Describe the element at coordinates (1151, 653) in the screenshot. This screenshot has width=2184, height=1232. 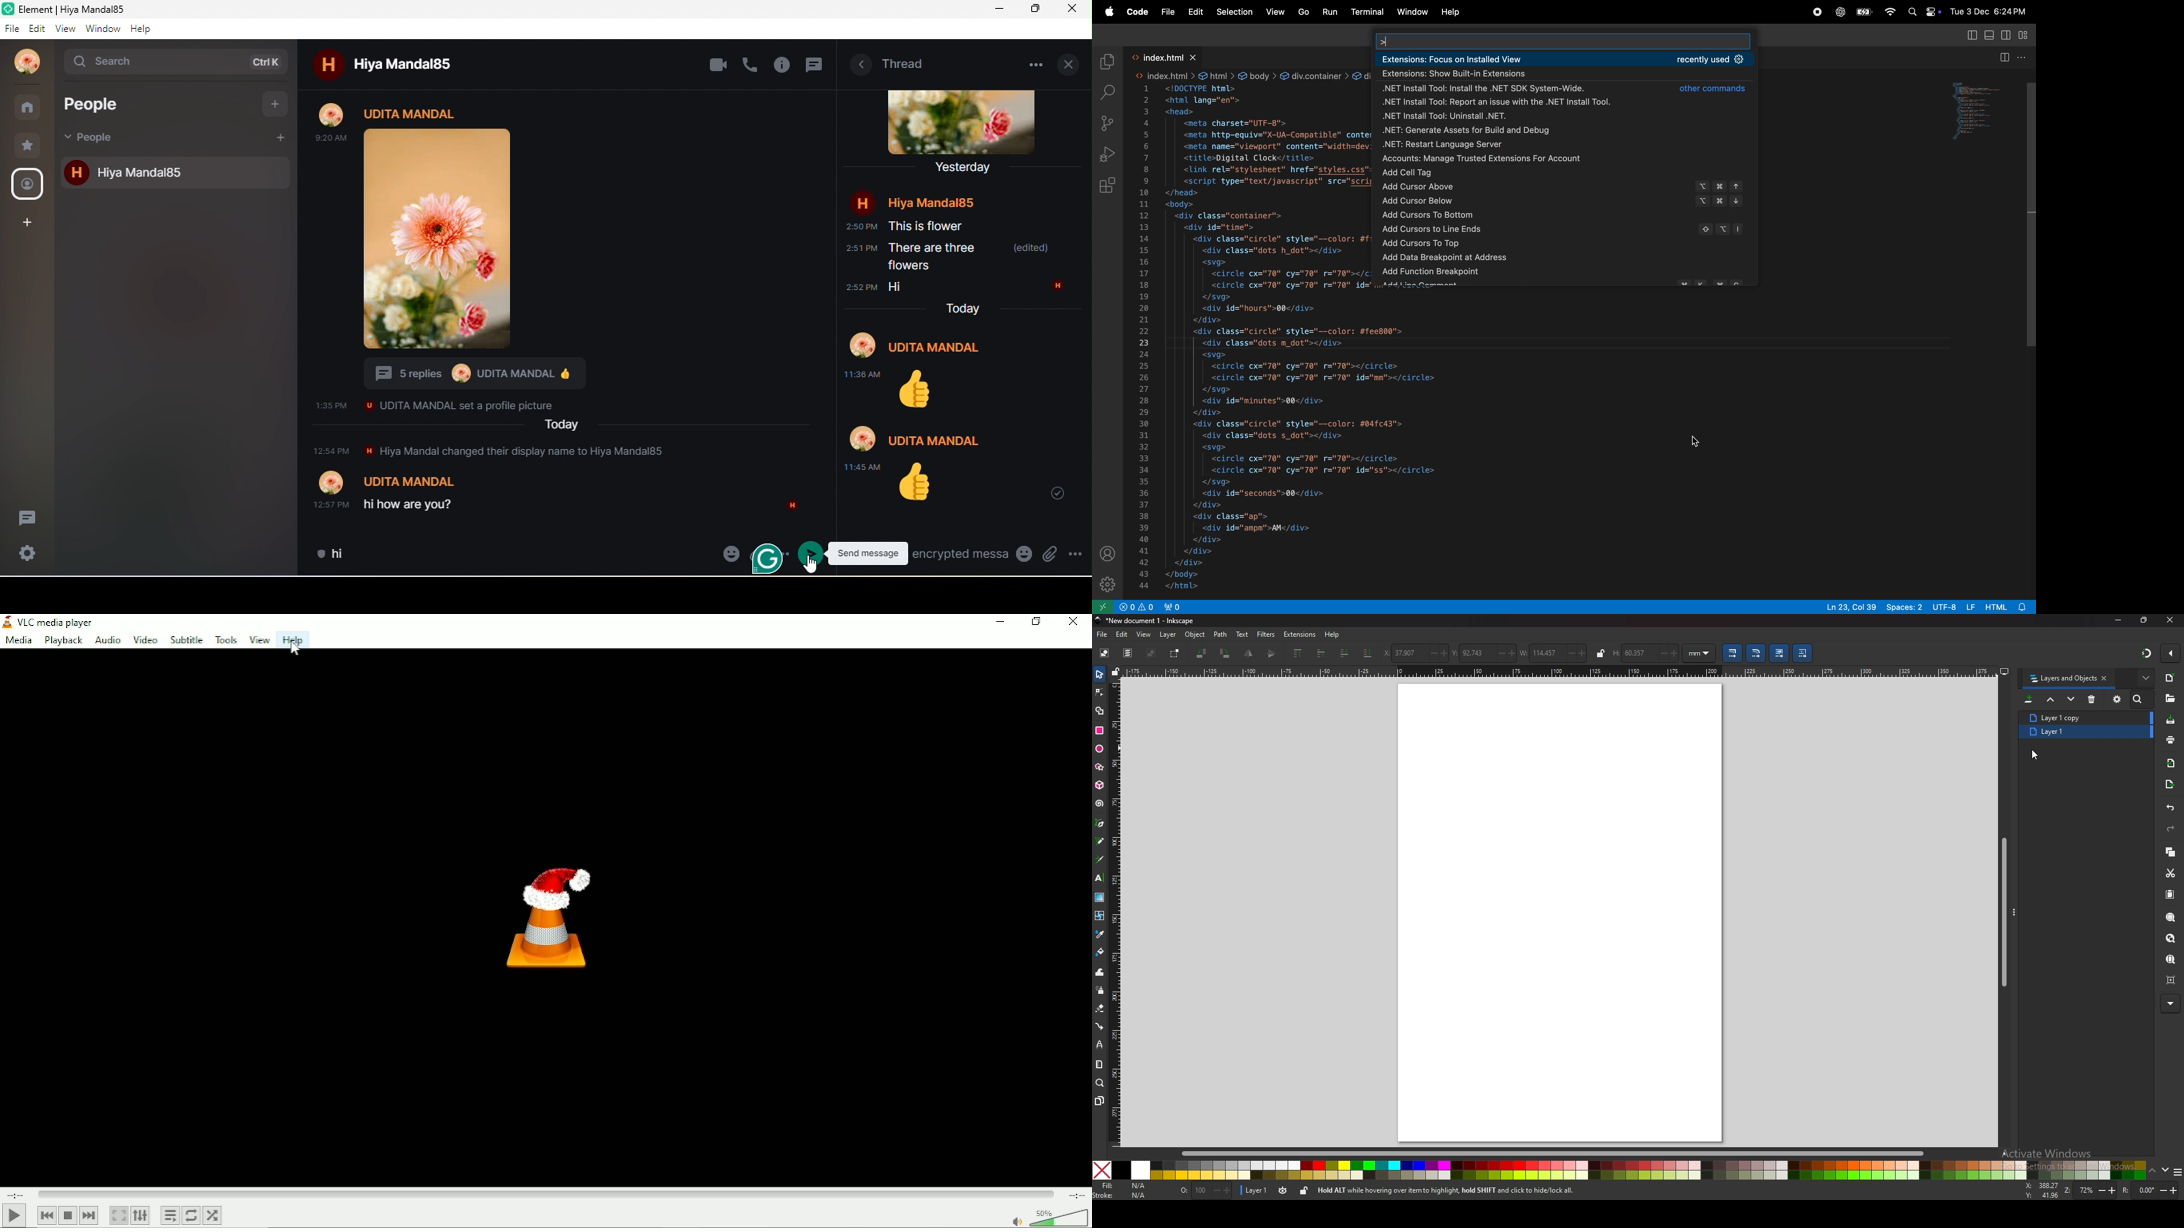
I see `deselect` at that location.